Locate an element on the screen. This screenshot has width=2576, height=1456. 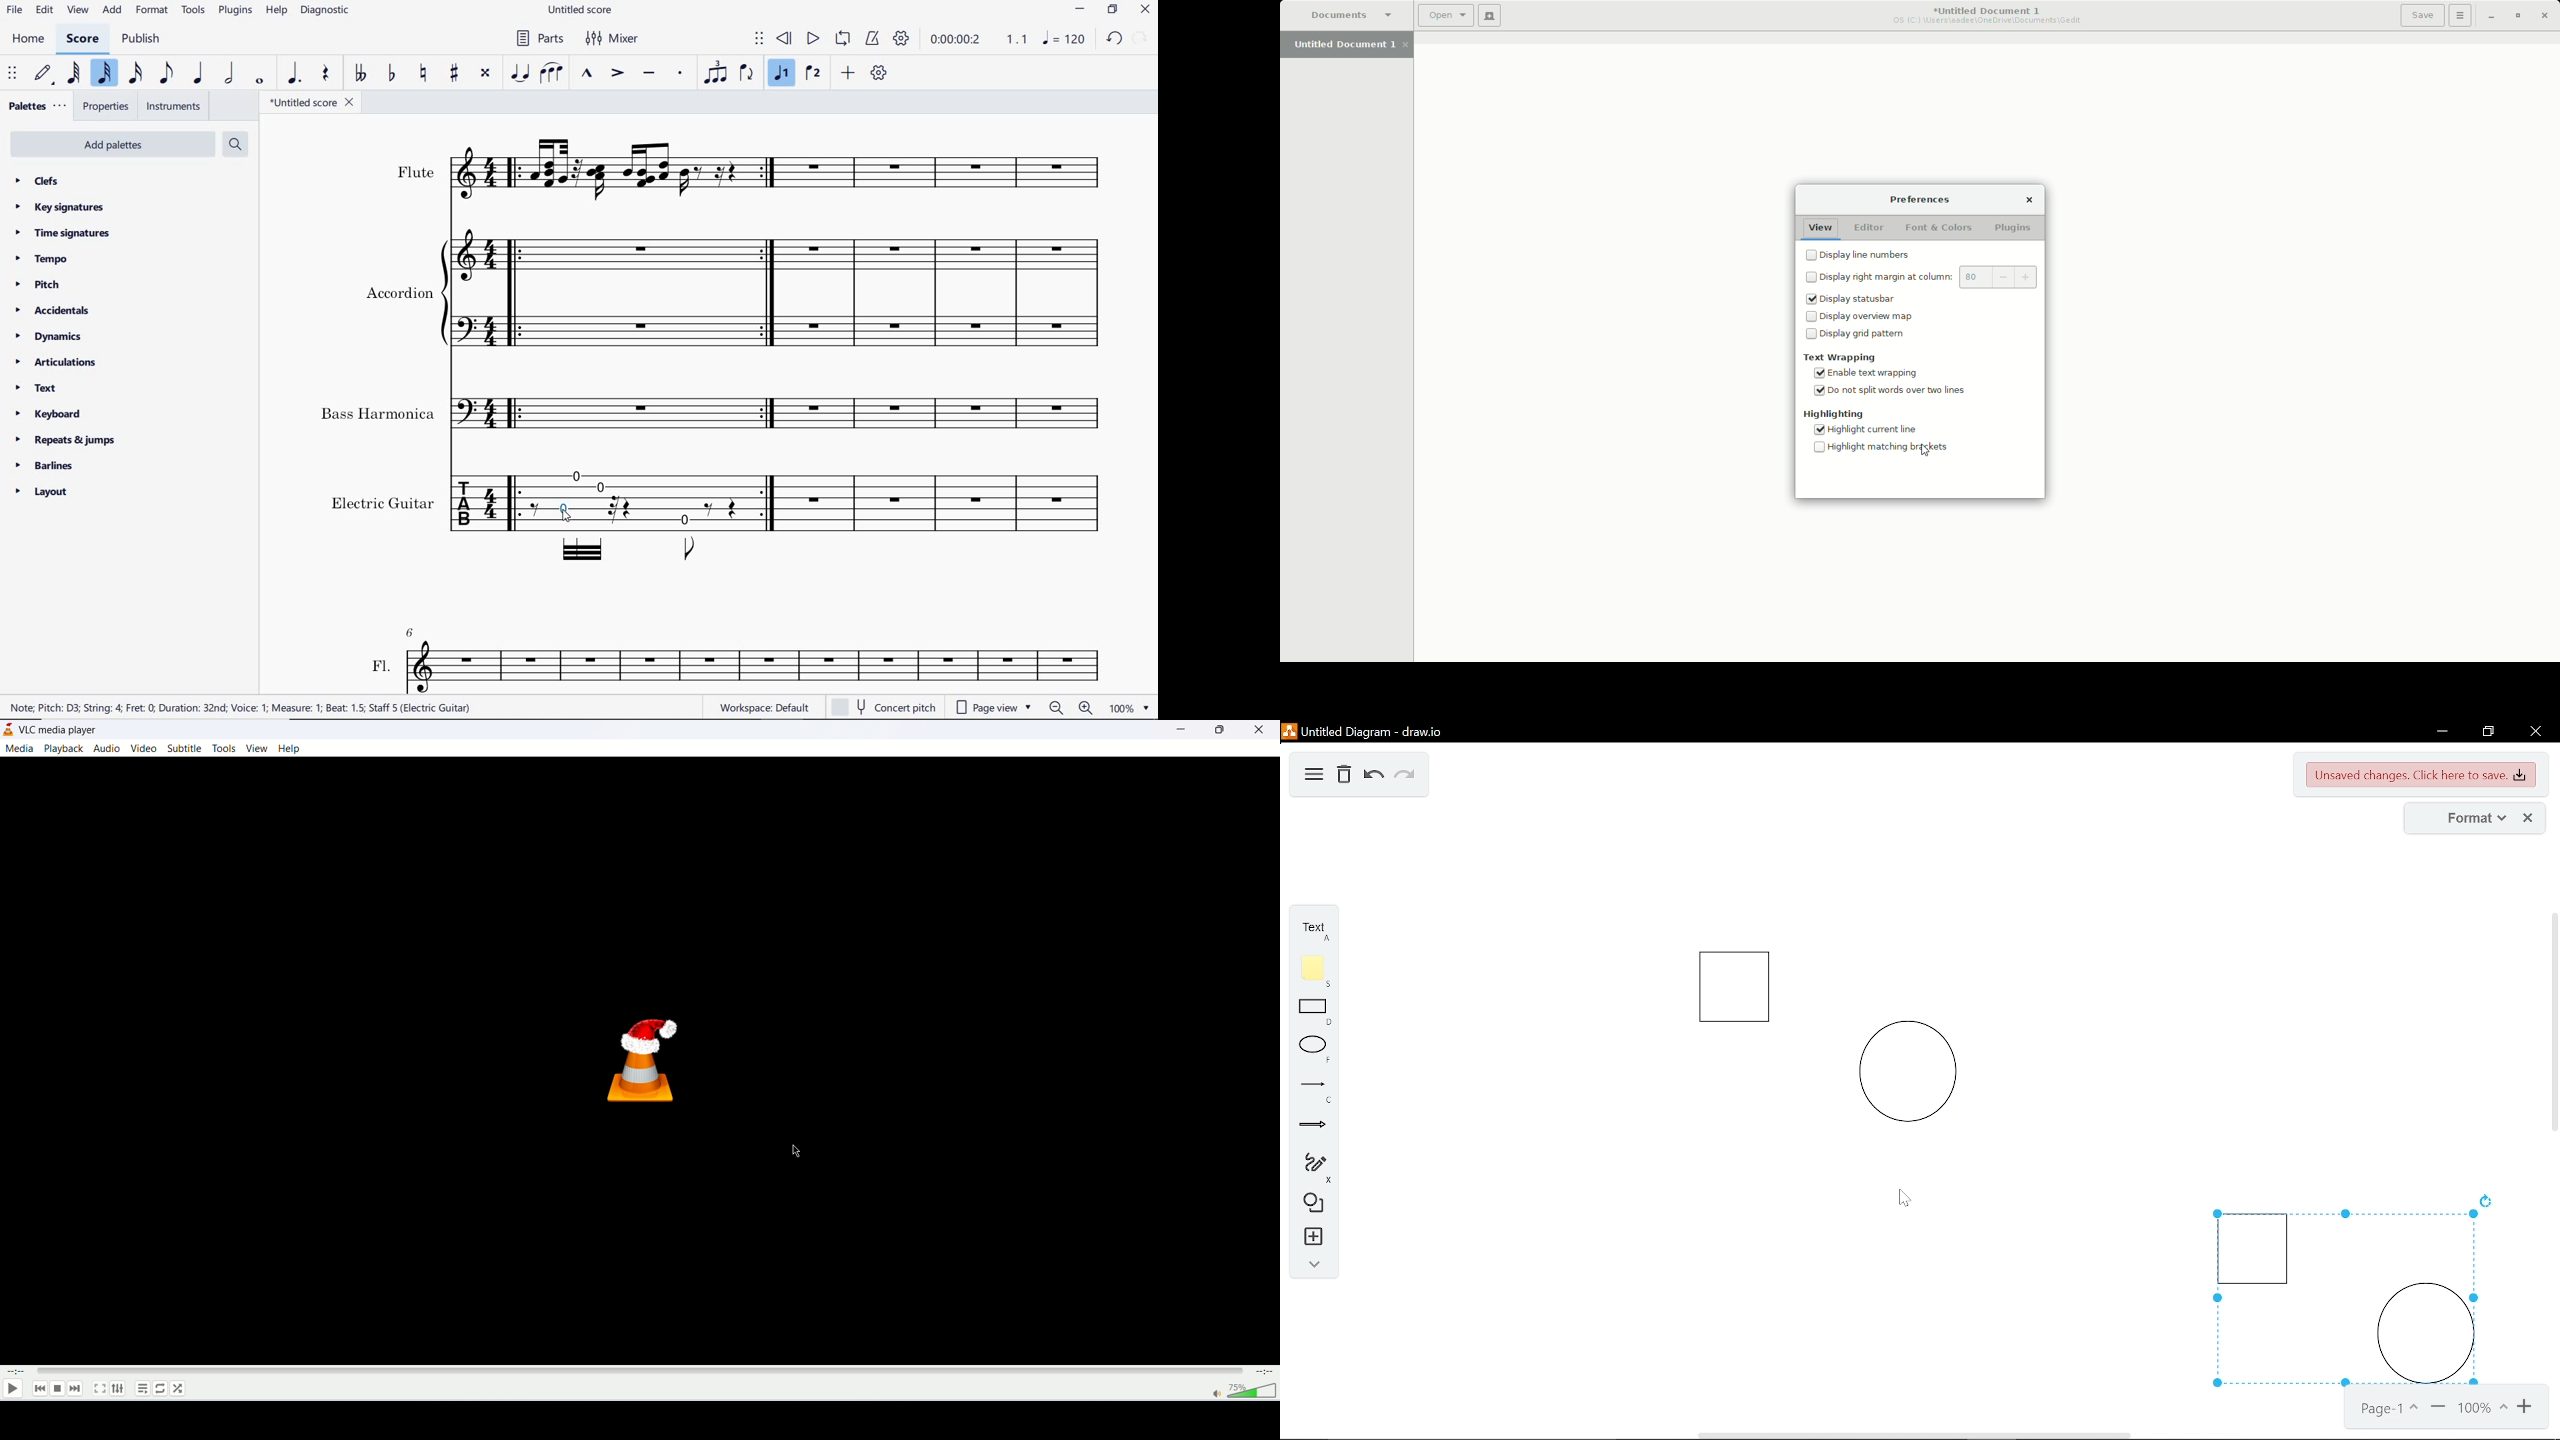
close is located at coordinates (1263, 729).